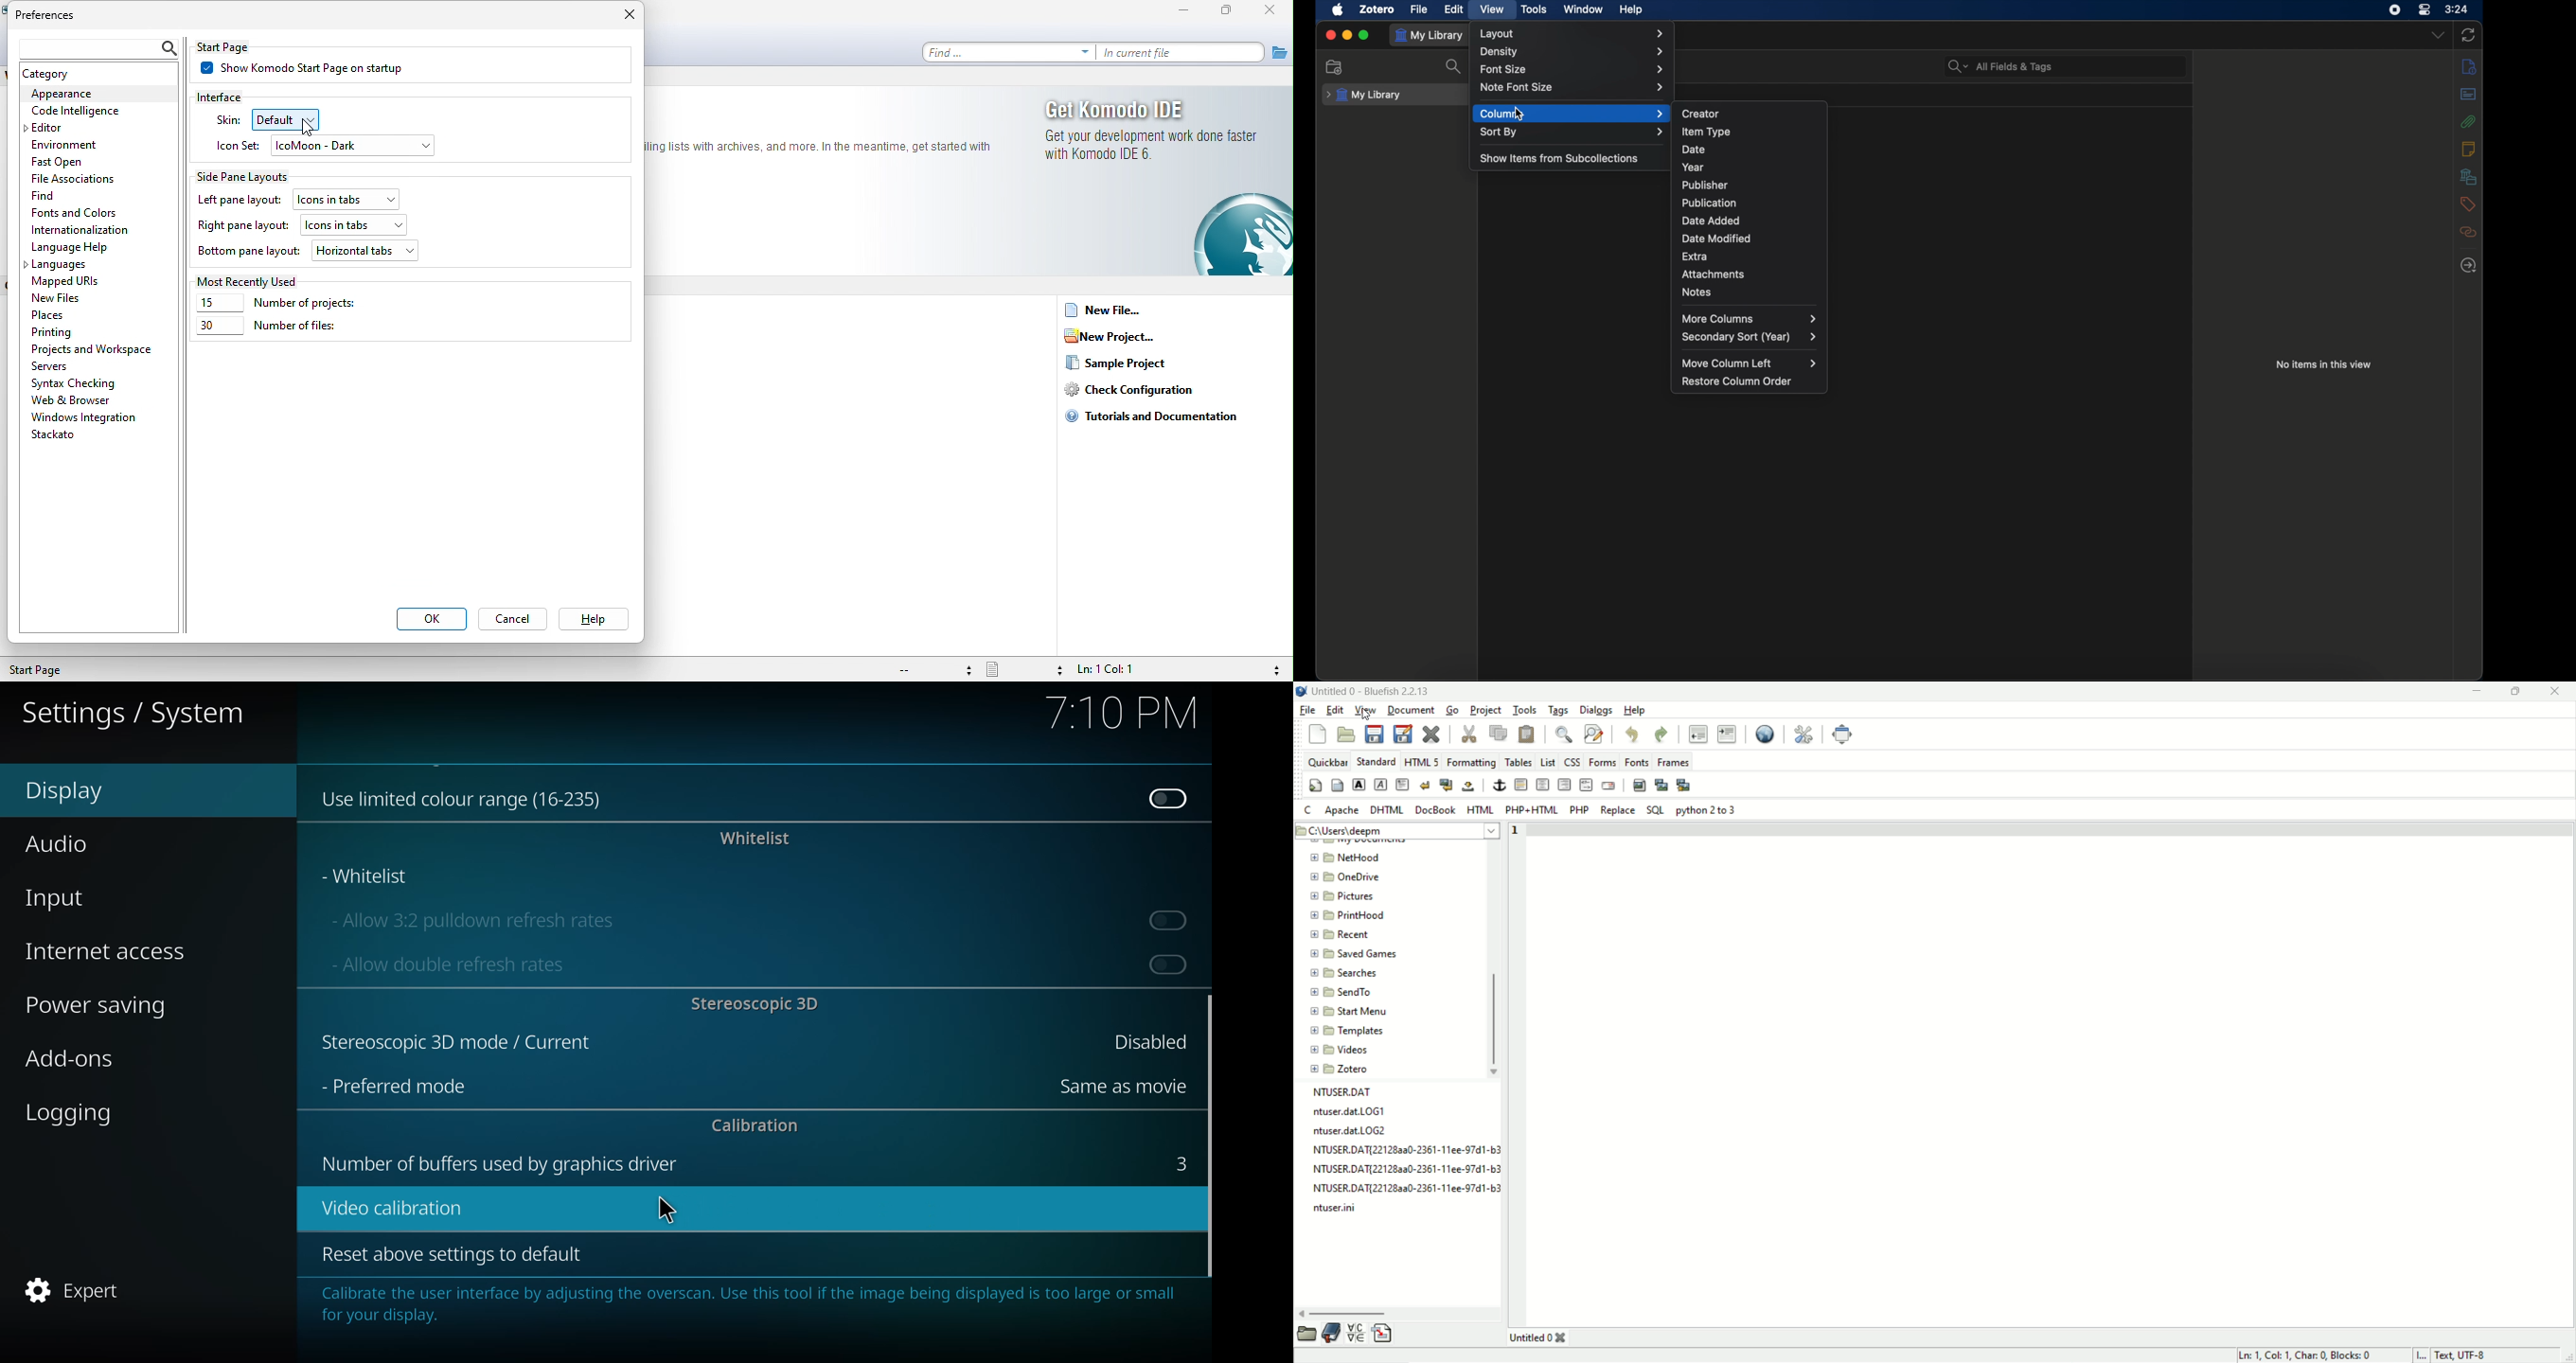 This screenshot has height=1372, width=2576. I want to click on web and browser, so click(86, 399).